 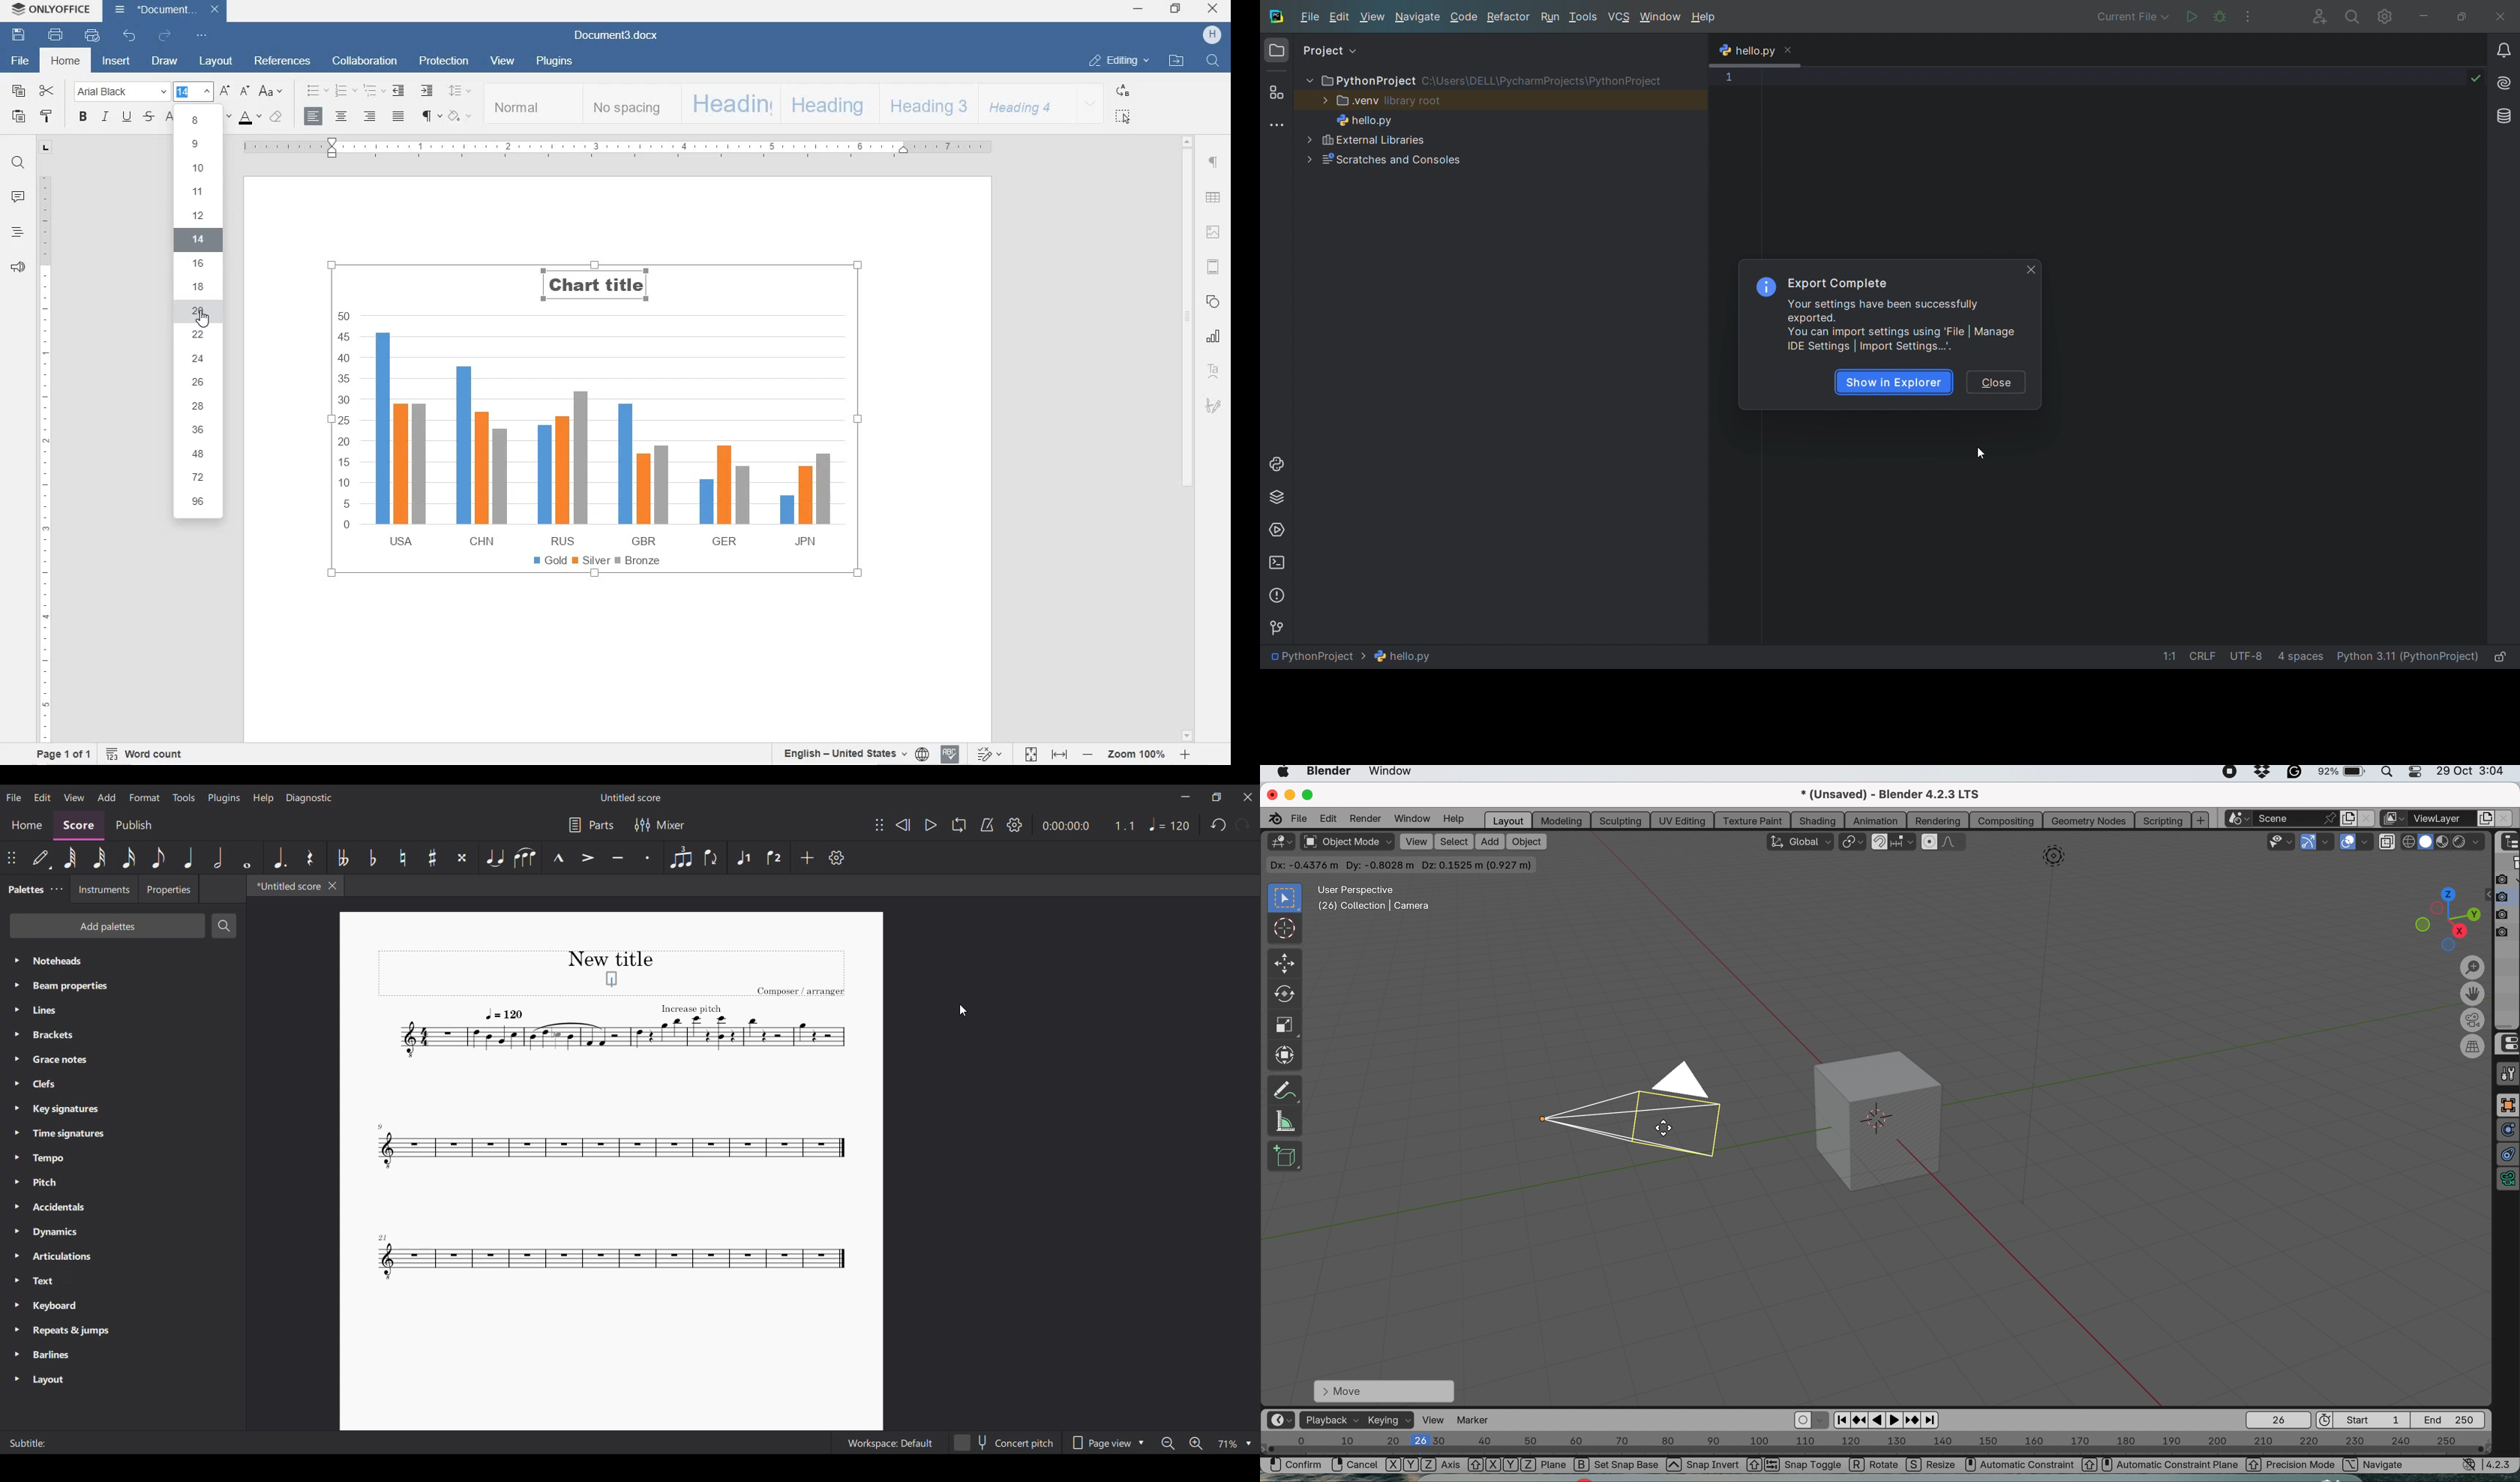 What do you see at coordinates (1913, 1420) in the screenshot?
I see `Forward` at bounding box center [1913, 1420].